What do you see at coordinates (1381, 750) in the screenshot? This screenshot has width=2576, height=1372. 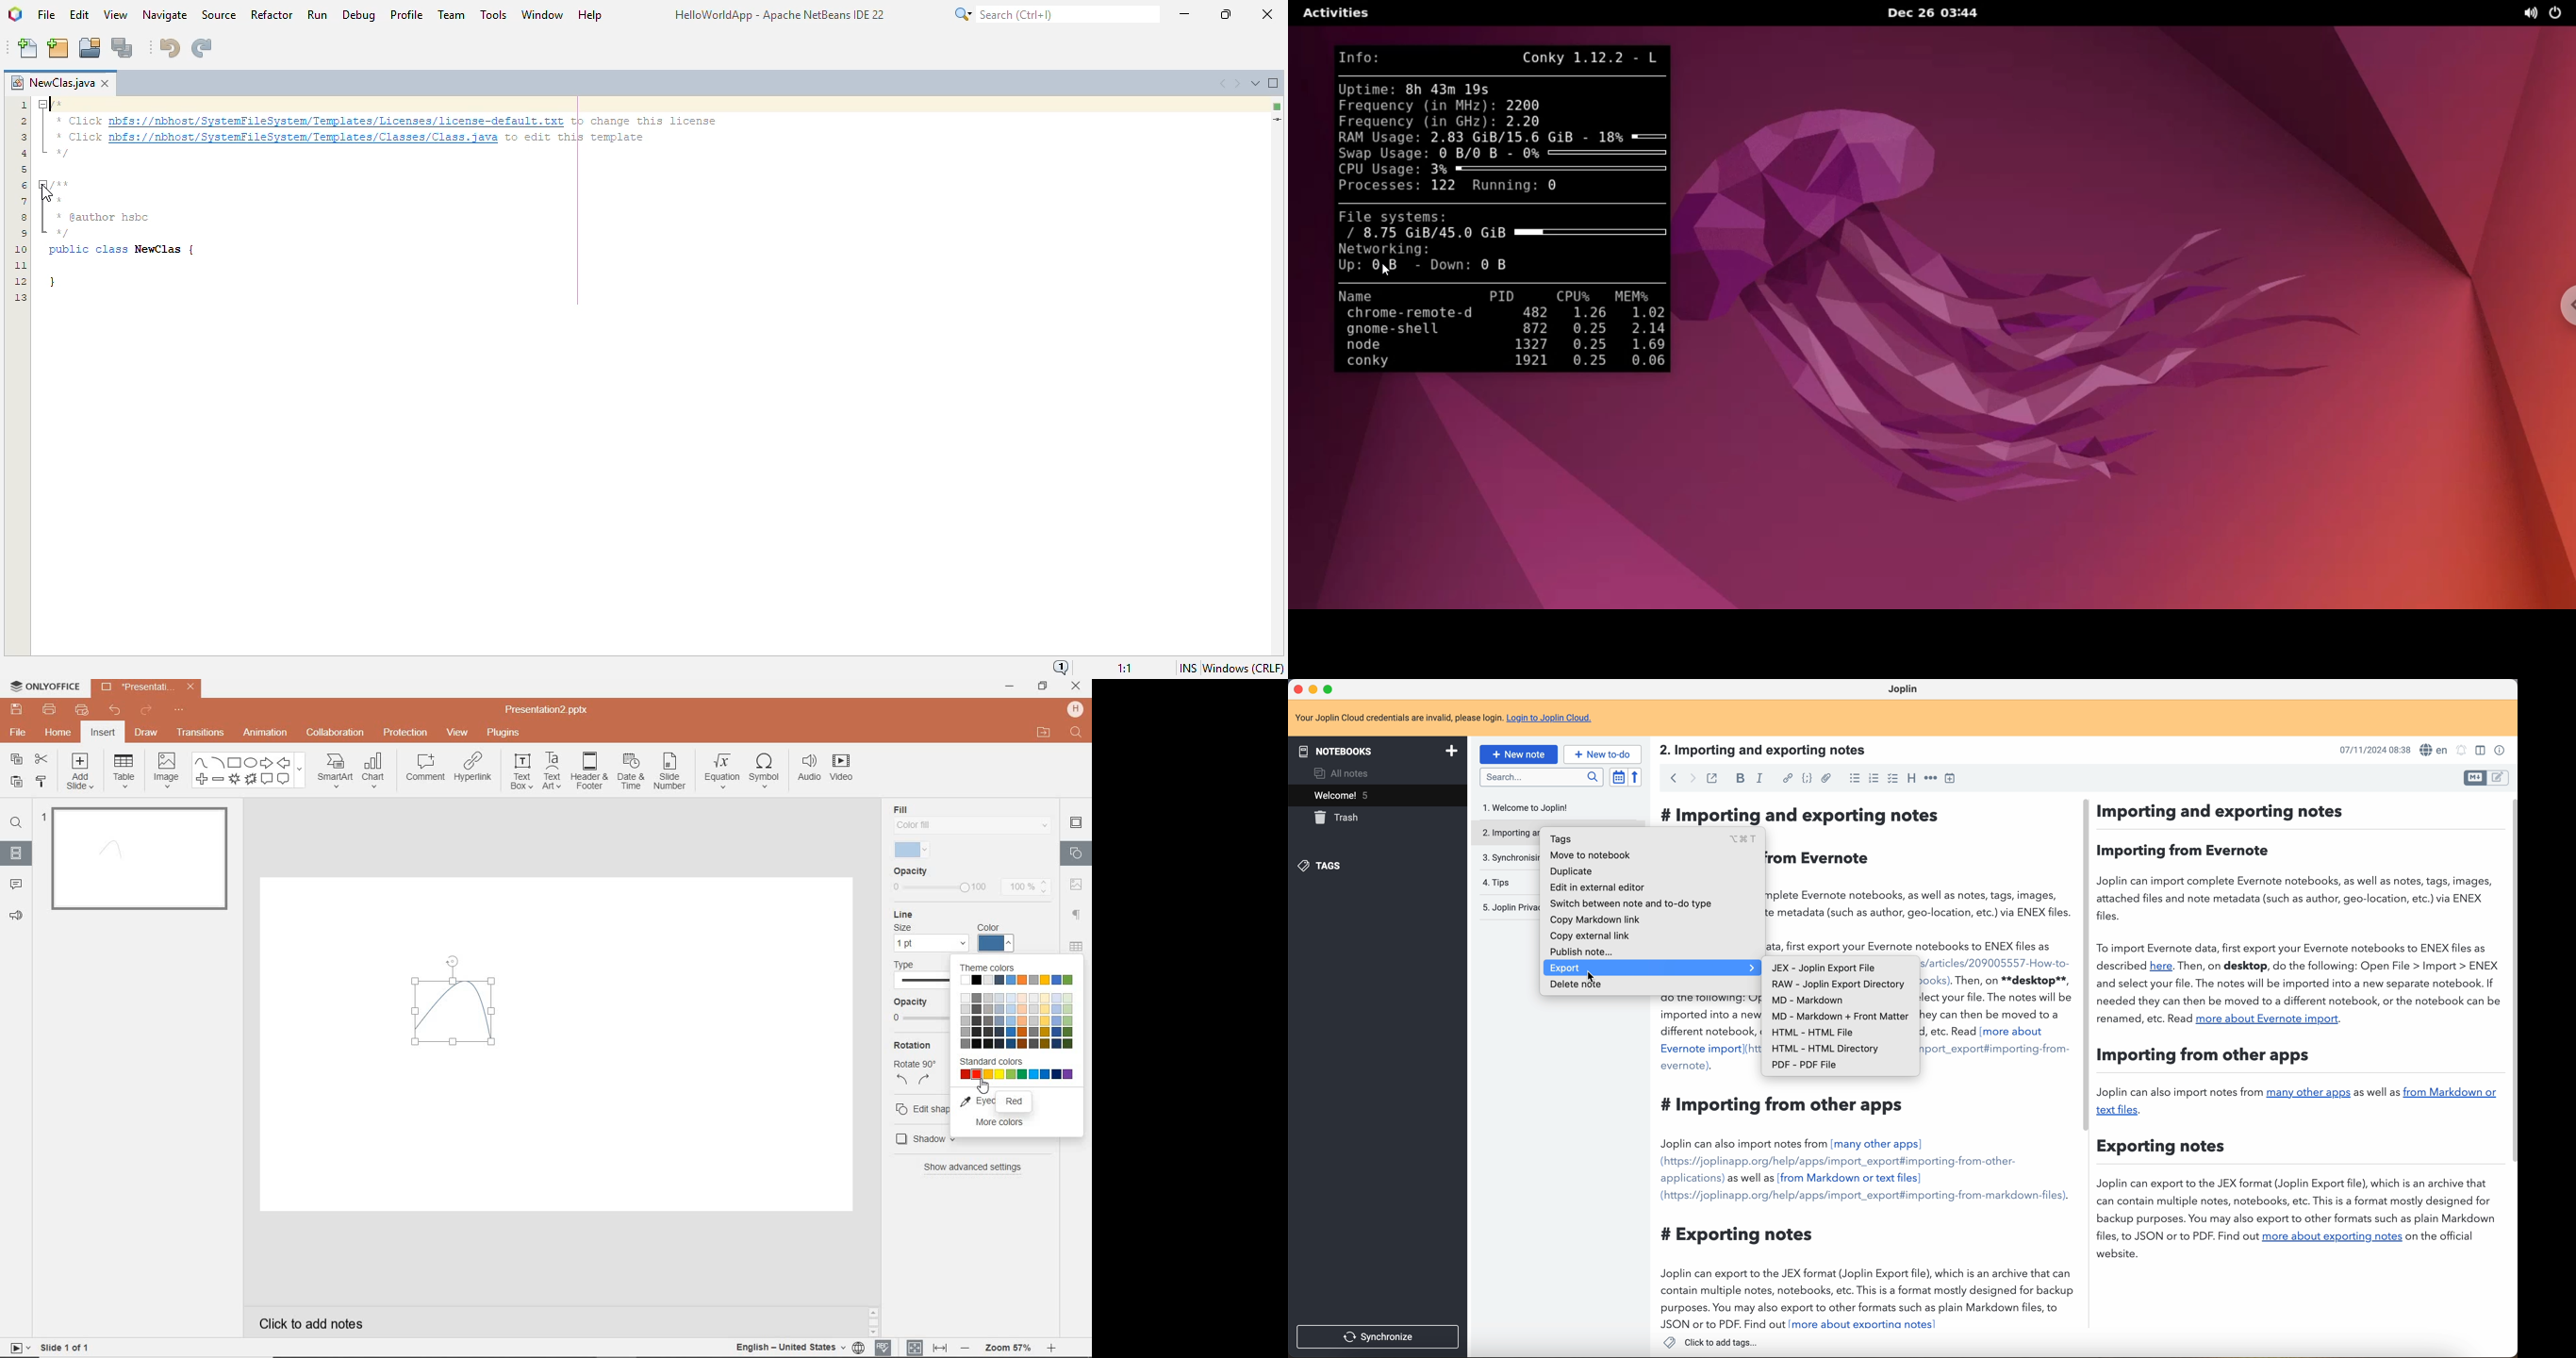 I see `notebooks` at bounding box center [1381, 750].